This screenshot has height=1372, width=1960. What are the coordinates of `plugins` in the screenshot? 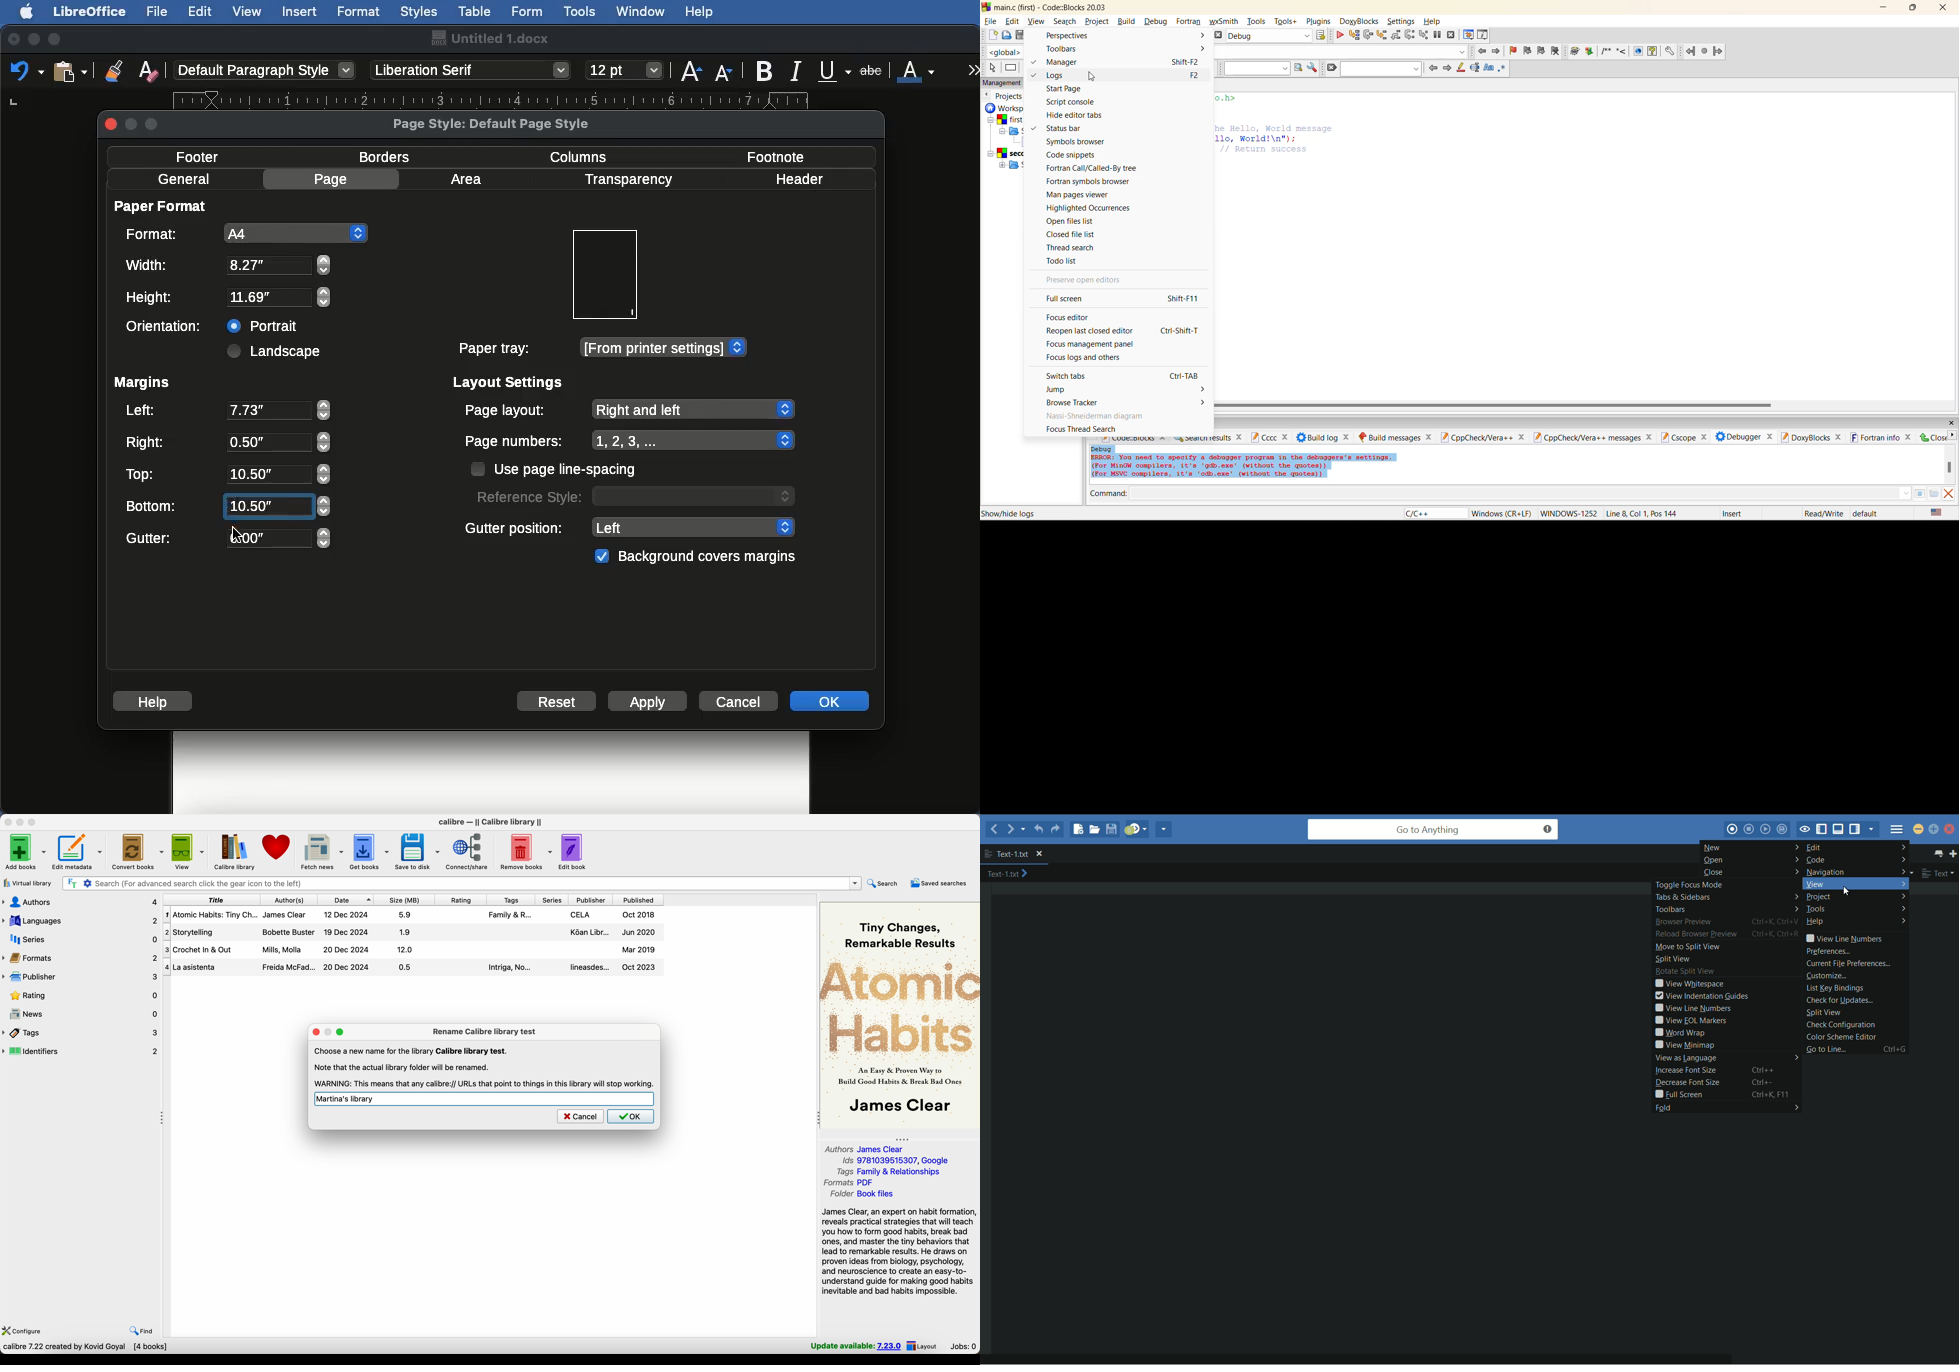 It's located at (1320, 21).